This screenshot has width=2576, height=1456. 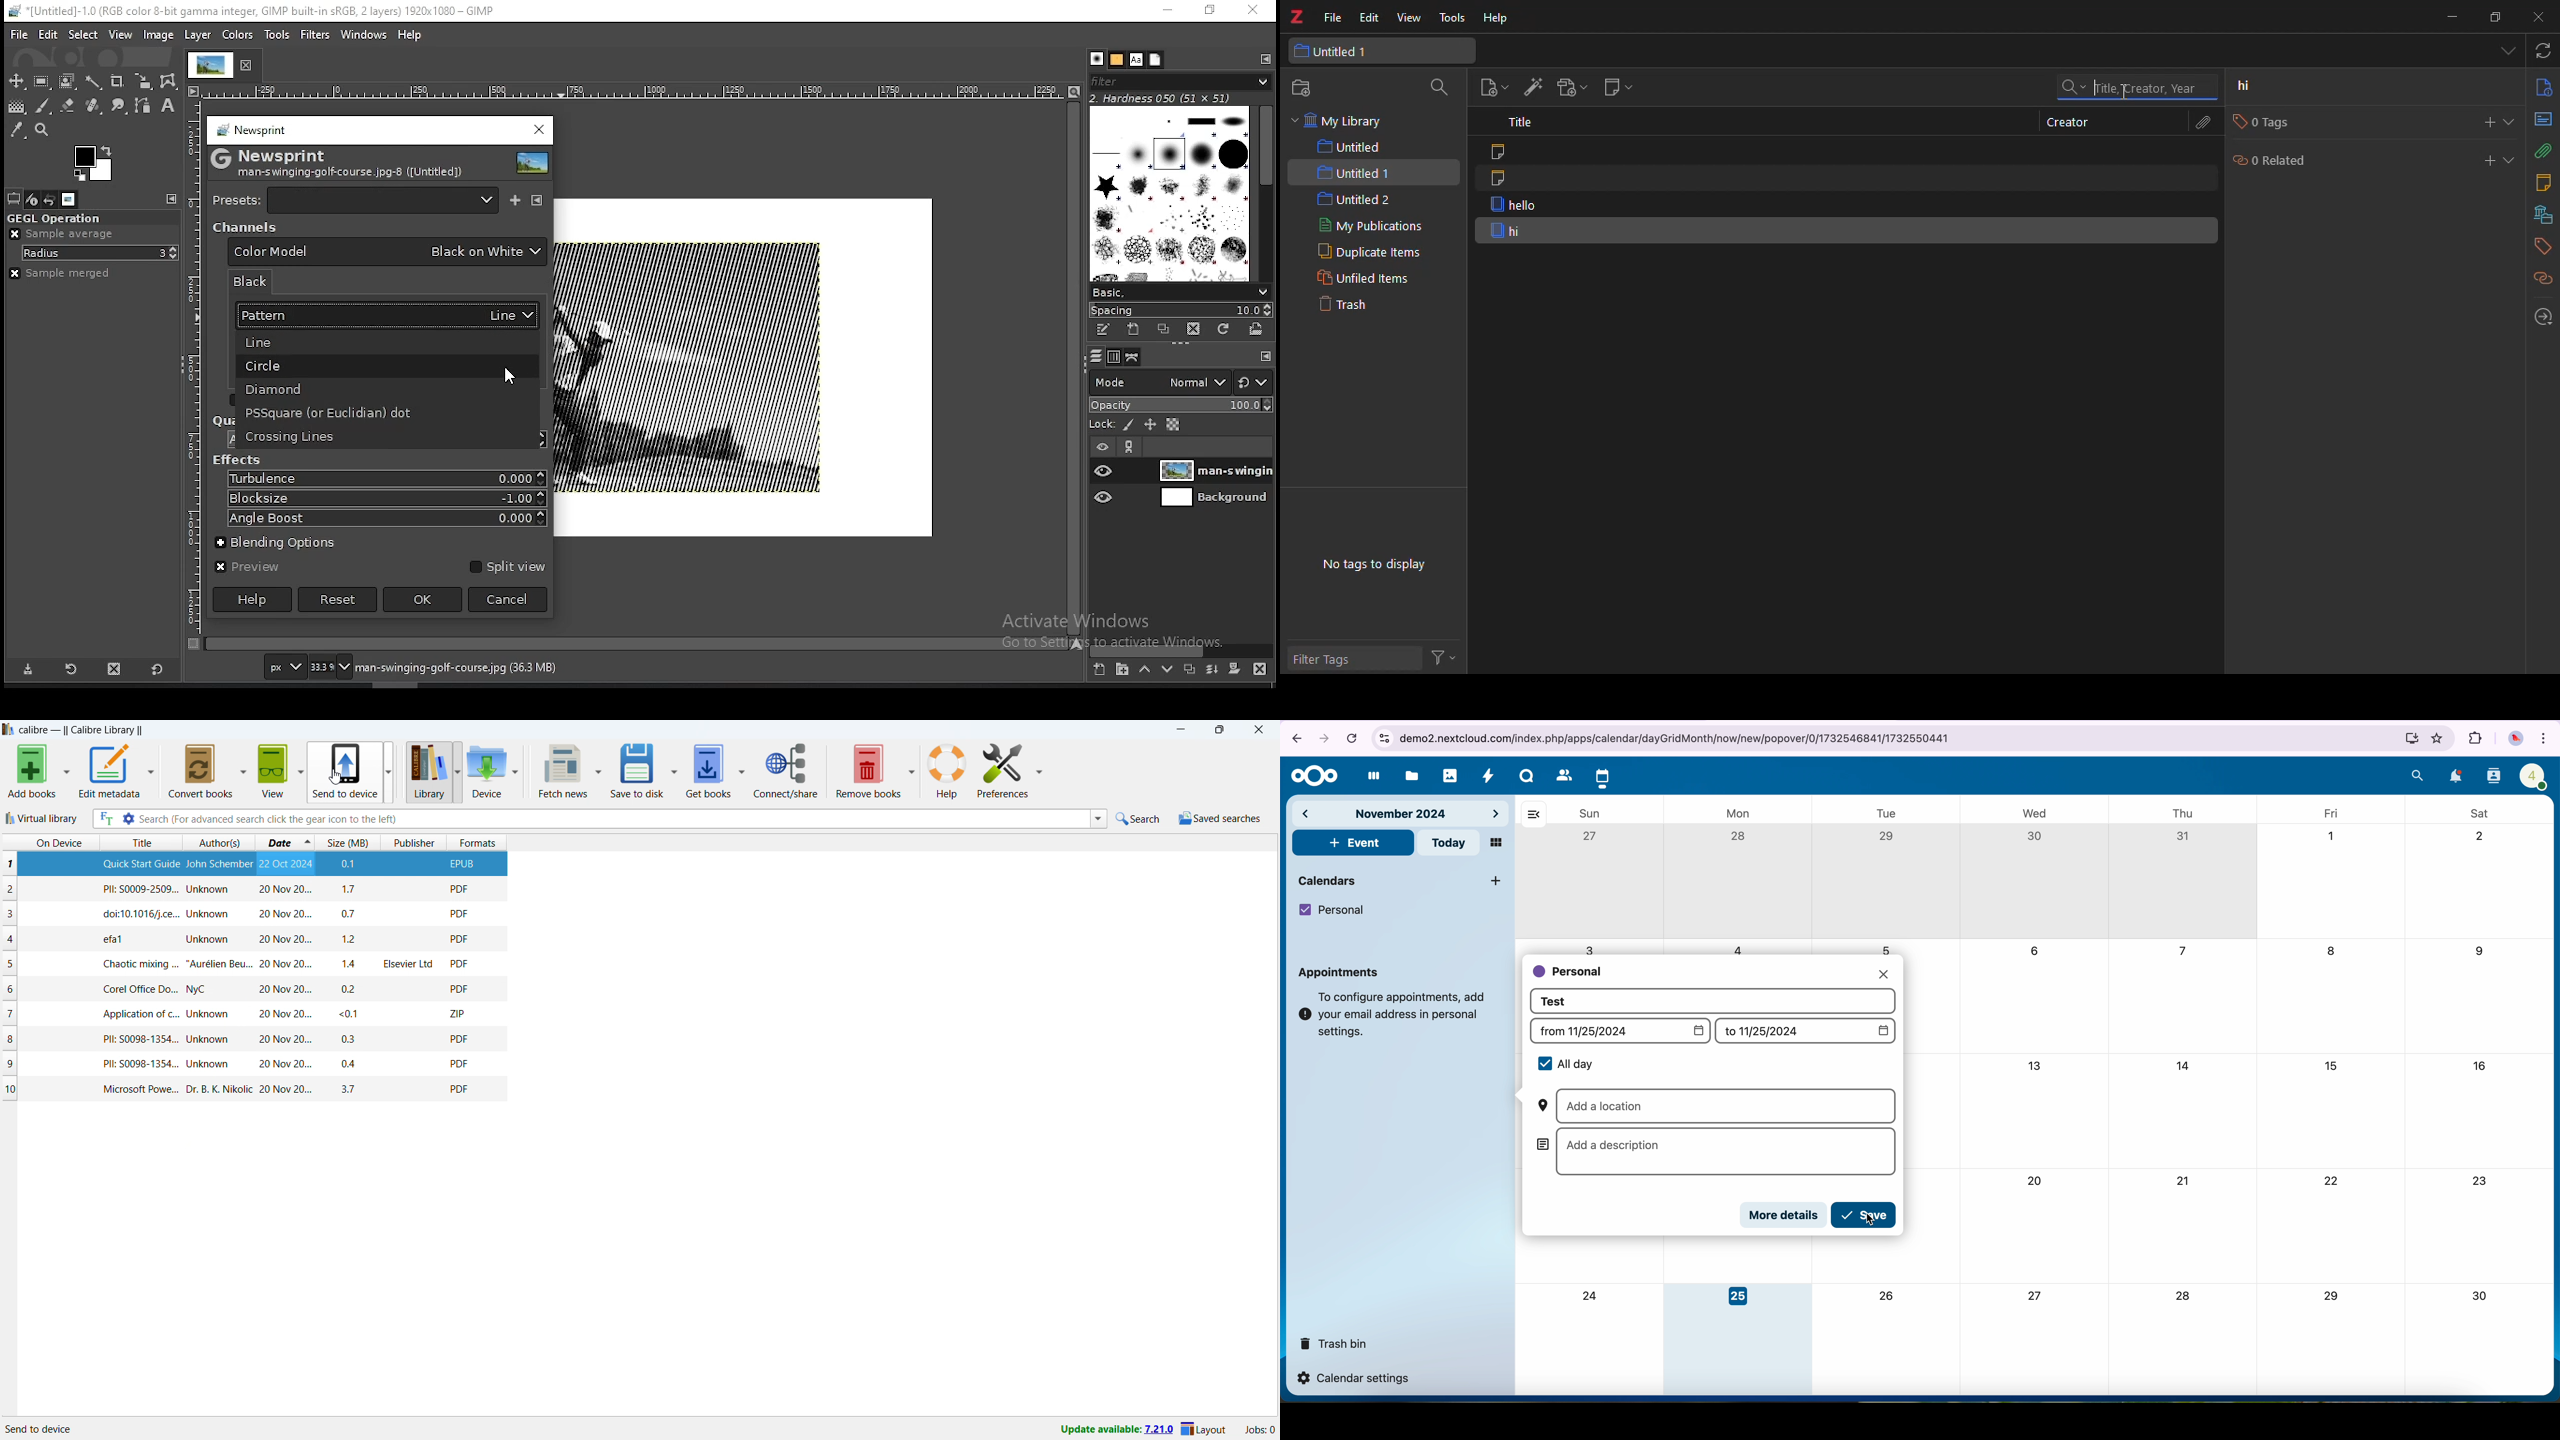 What do you see at coordinates (2333, 1068) in the screenshot?
I see `15` at bounding box center [2333, 1068].